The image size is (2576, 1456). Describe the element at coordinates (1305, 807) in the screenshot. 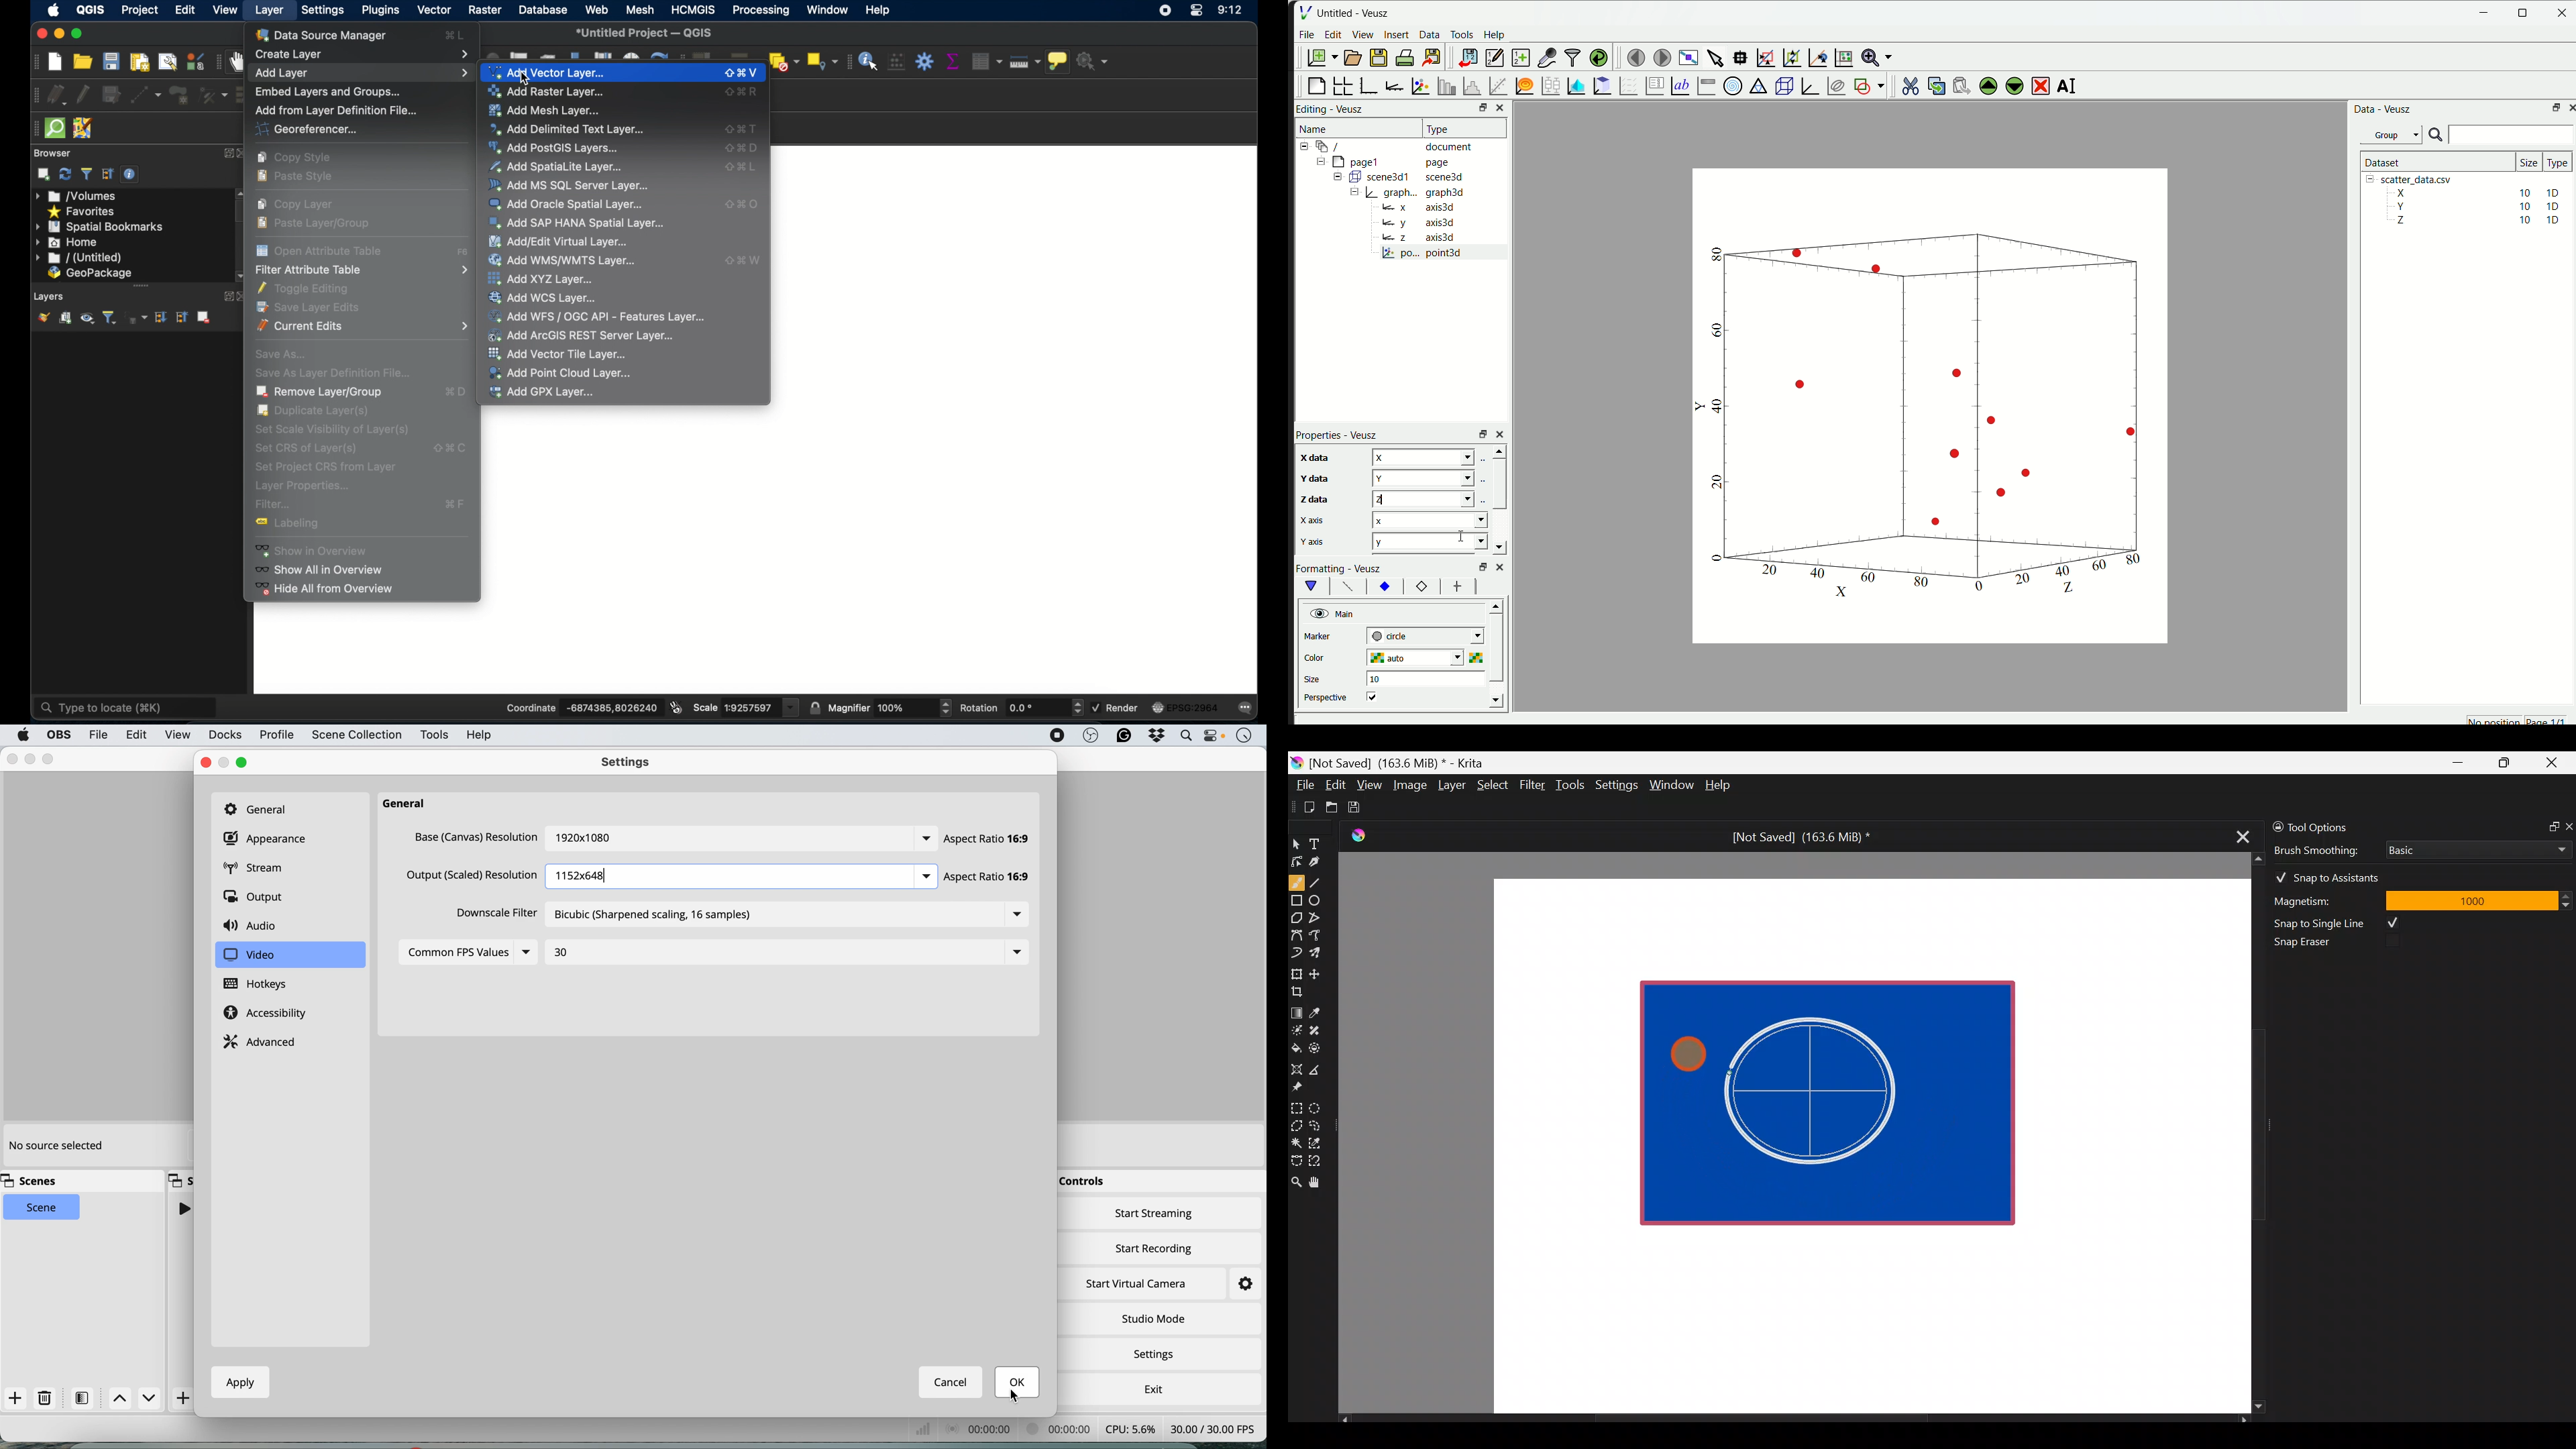

I see `Create new document` at that location.